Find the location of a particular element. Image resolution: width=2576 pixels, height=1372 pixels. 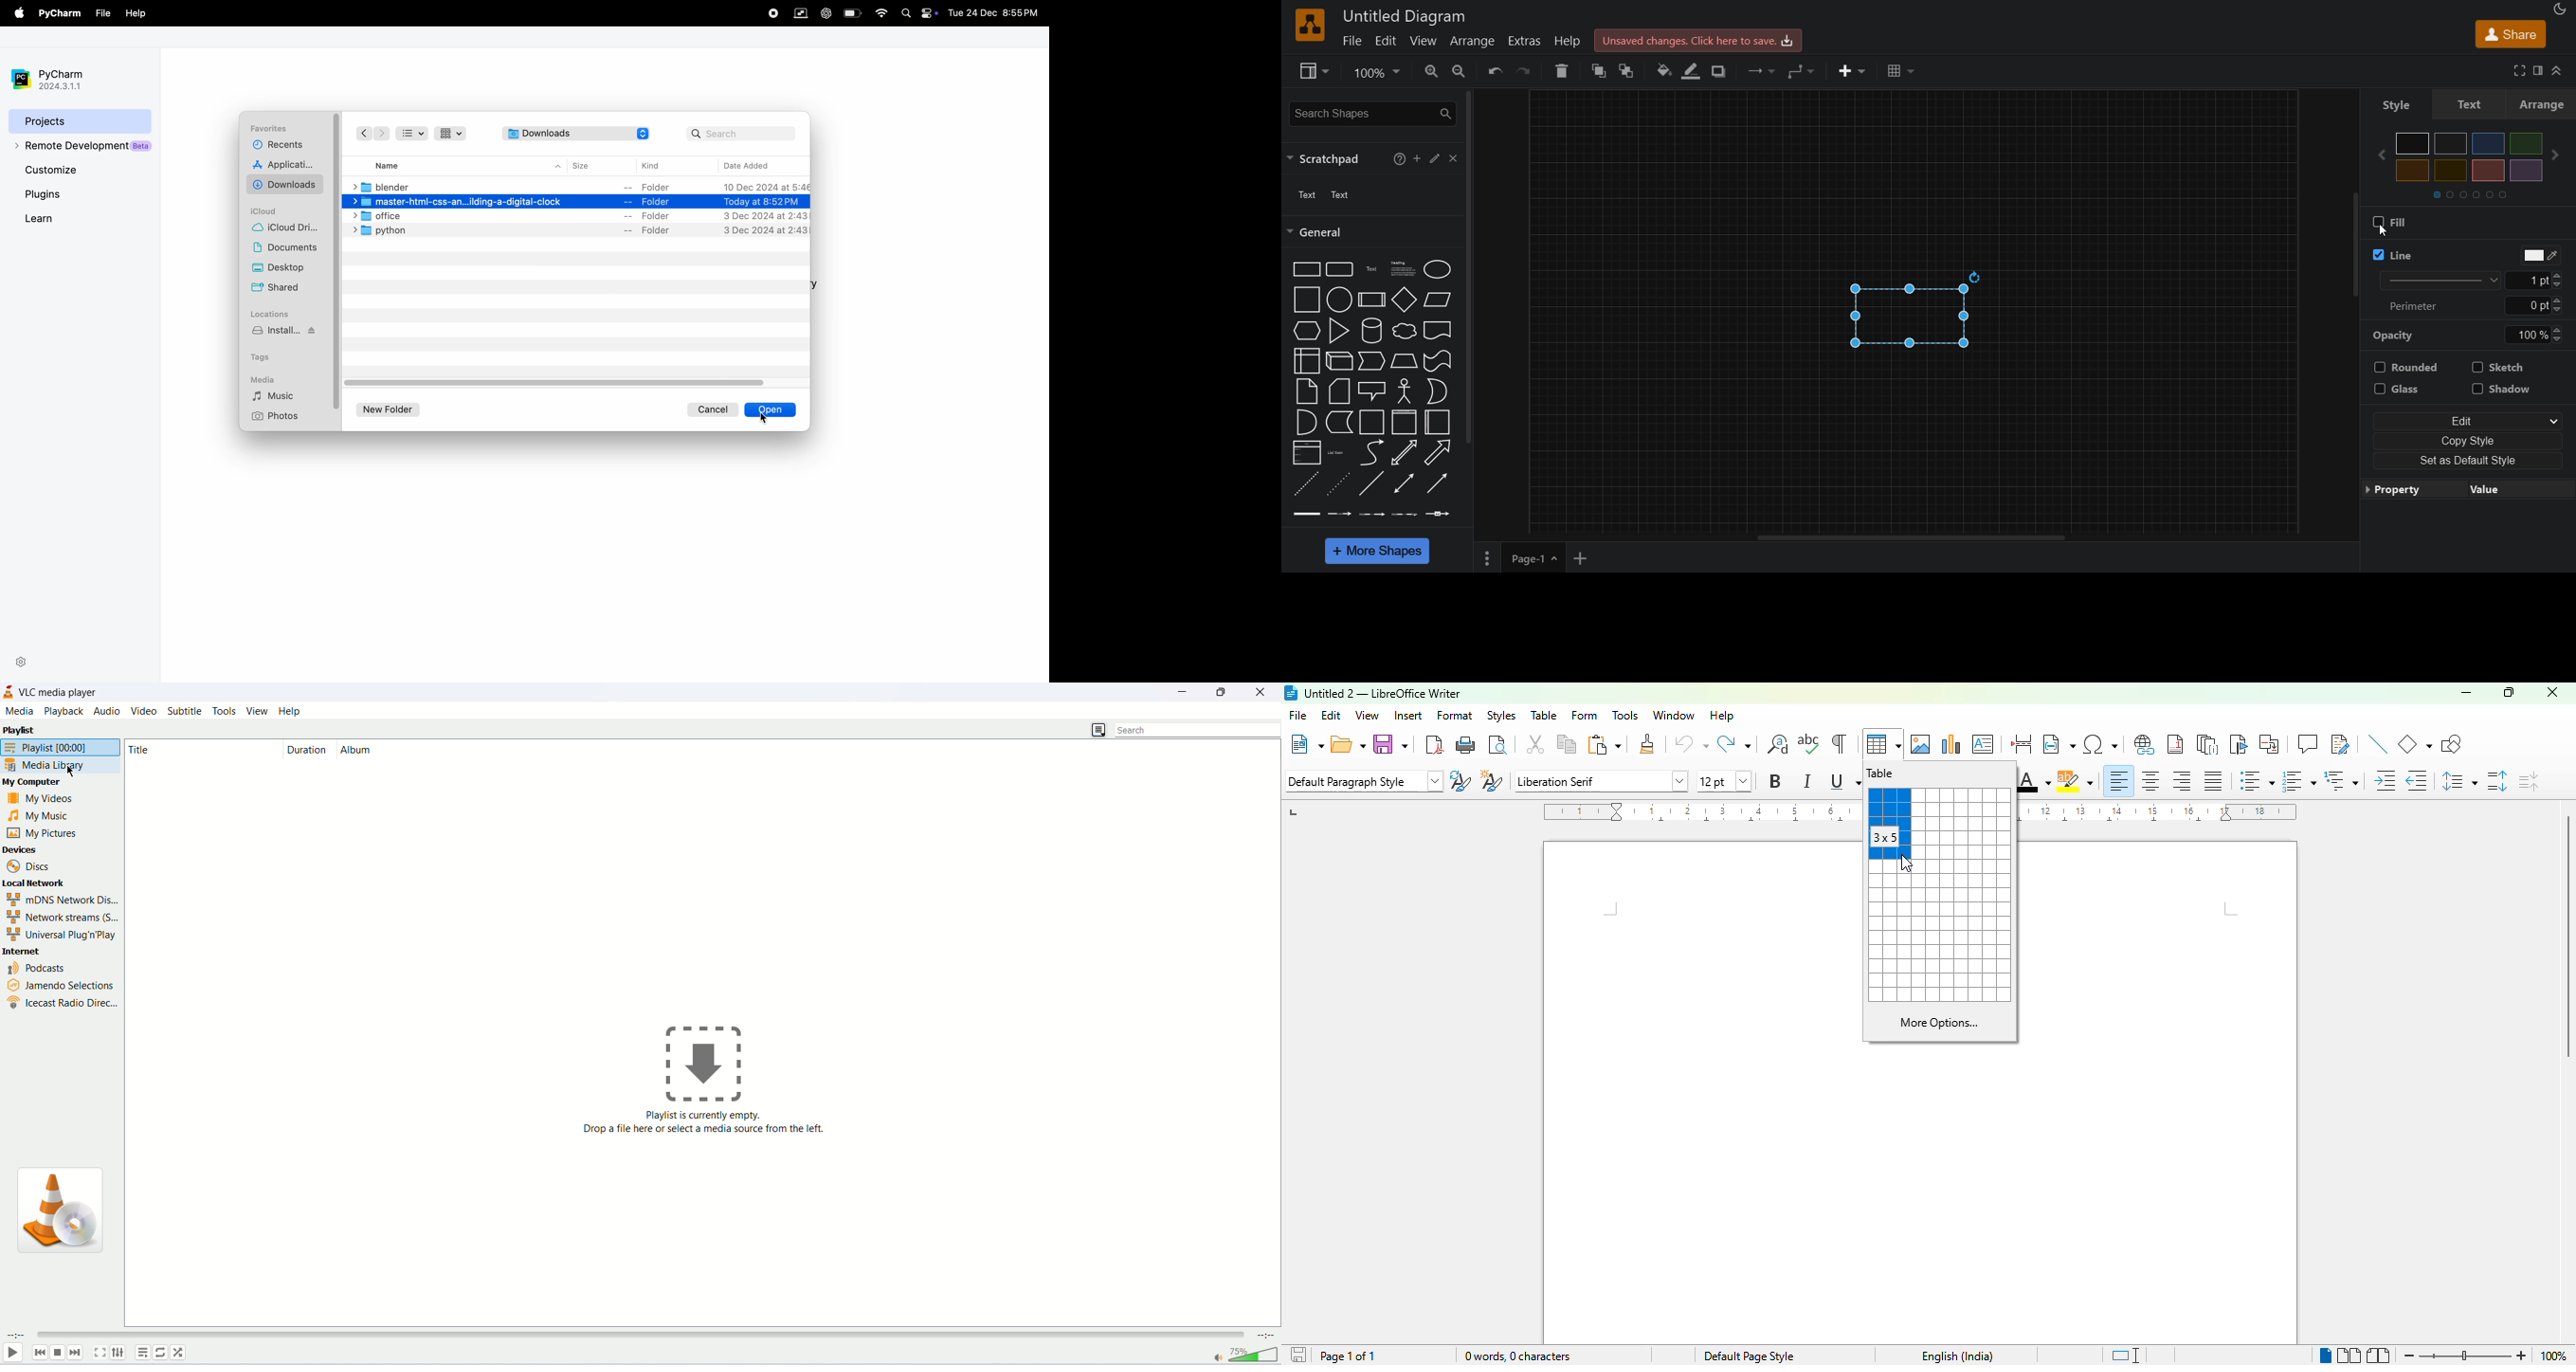

video is located at coordinates (145, 710).